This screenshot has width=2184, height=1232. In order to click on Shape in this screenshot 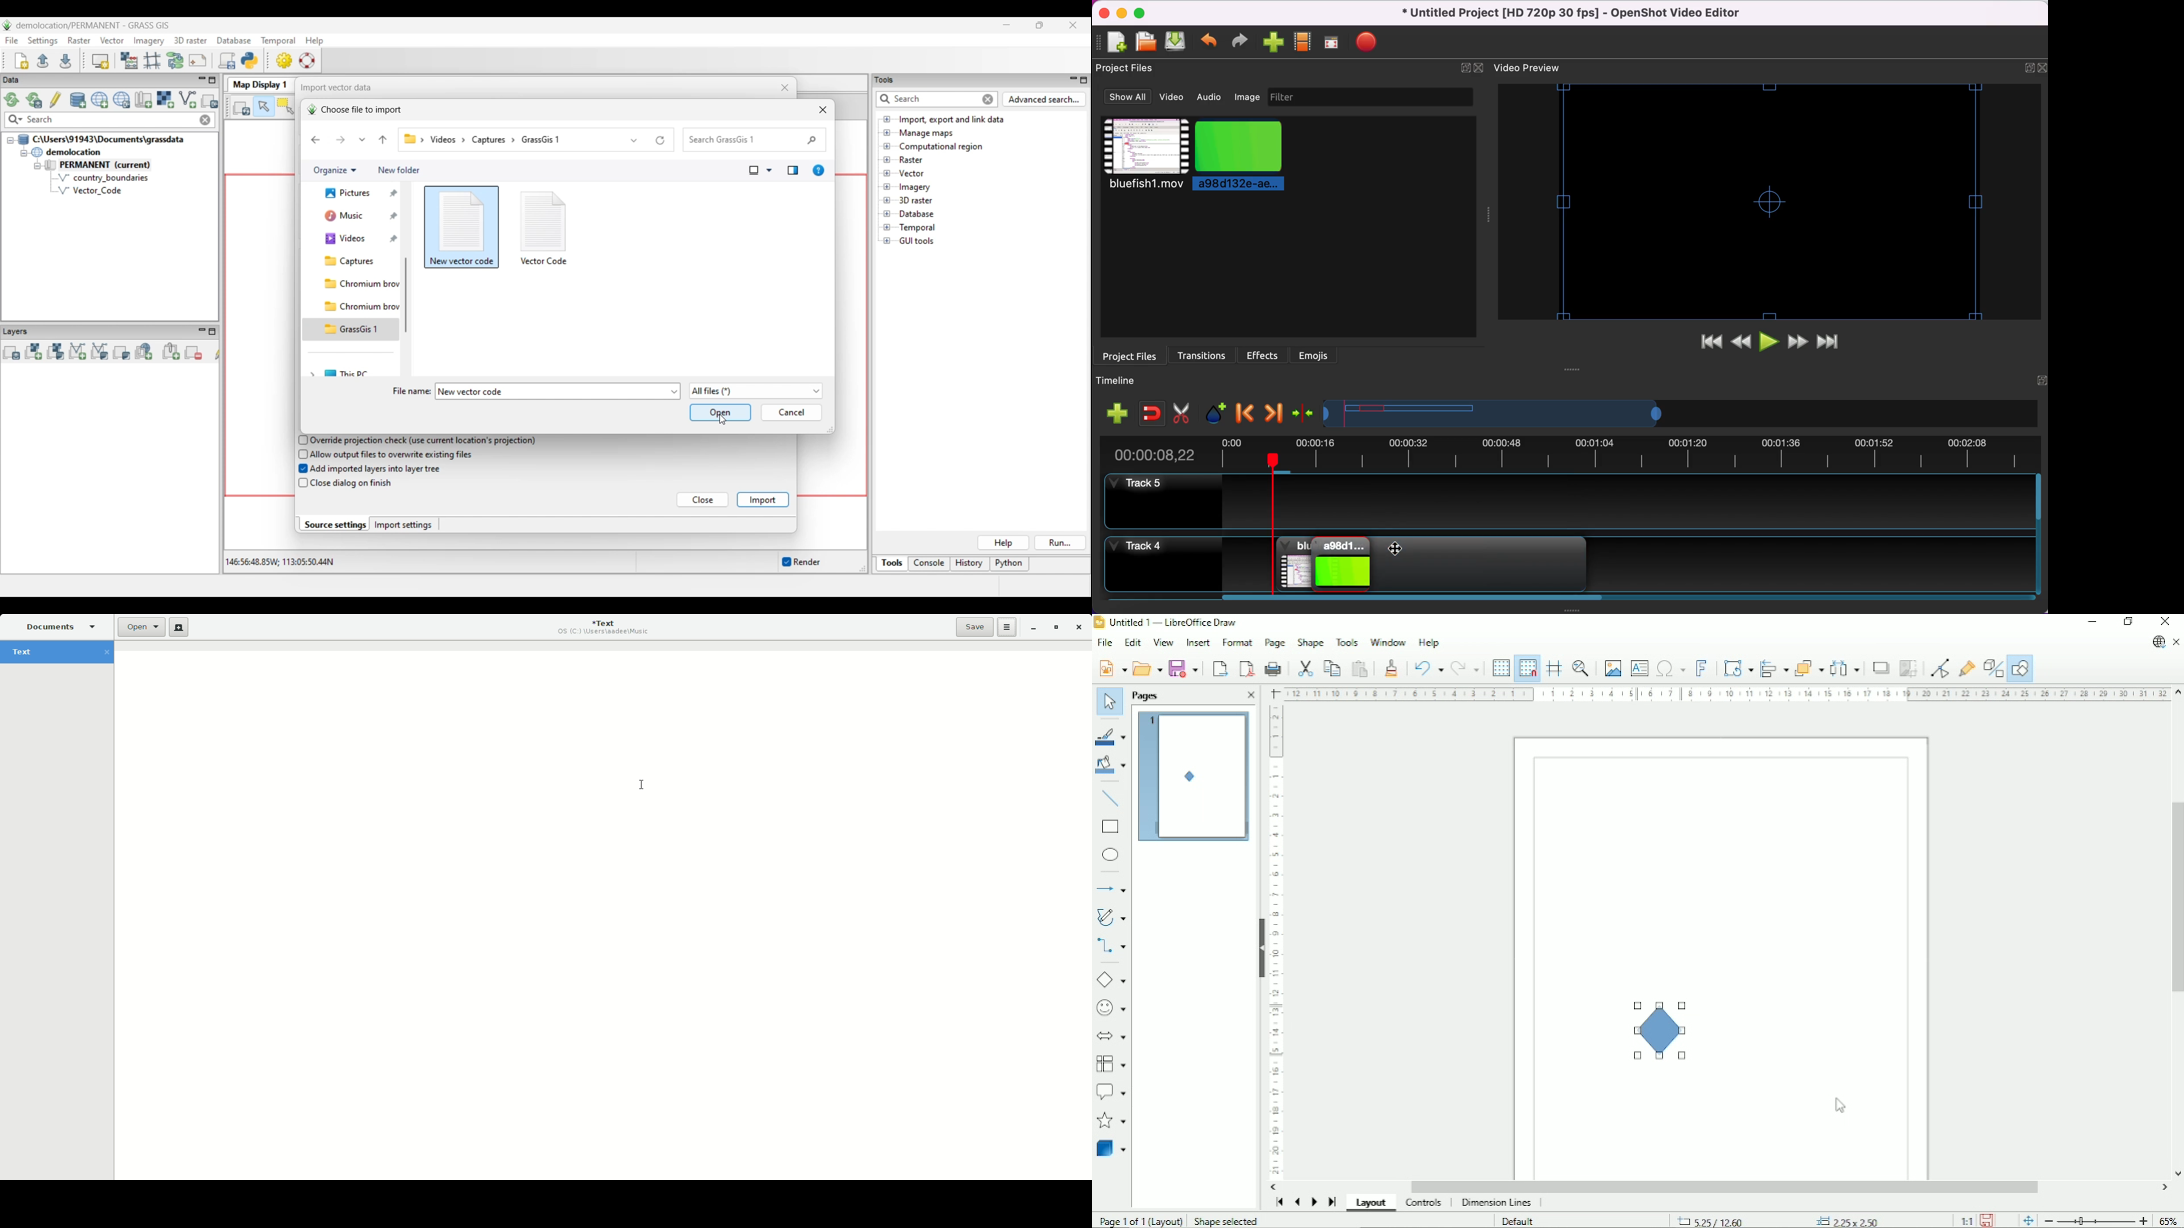, I will do `click(1310, 642)`.